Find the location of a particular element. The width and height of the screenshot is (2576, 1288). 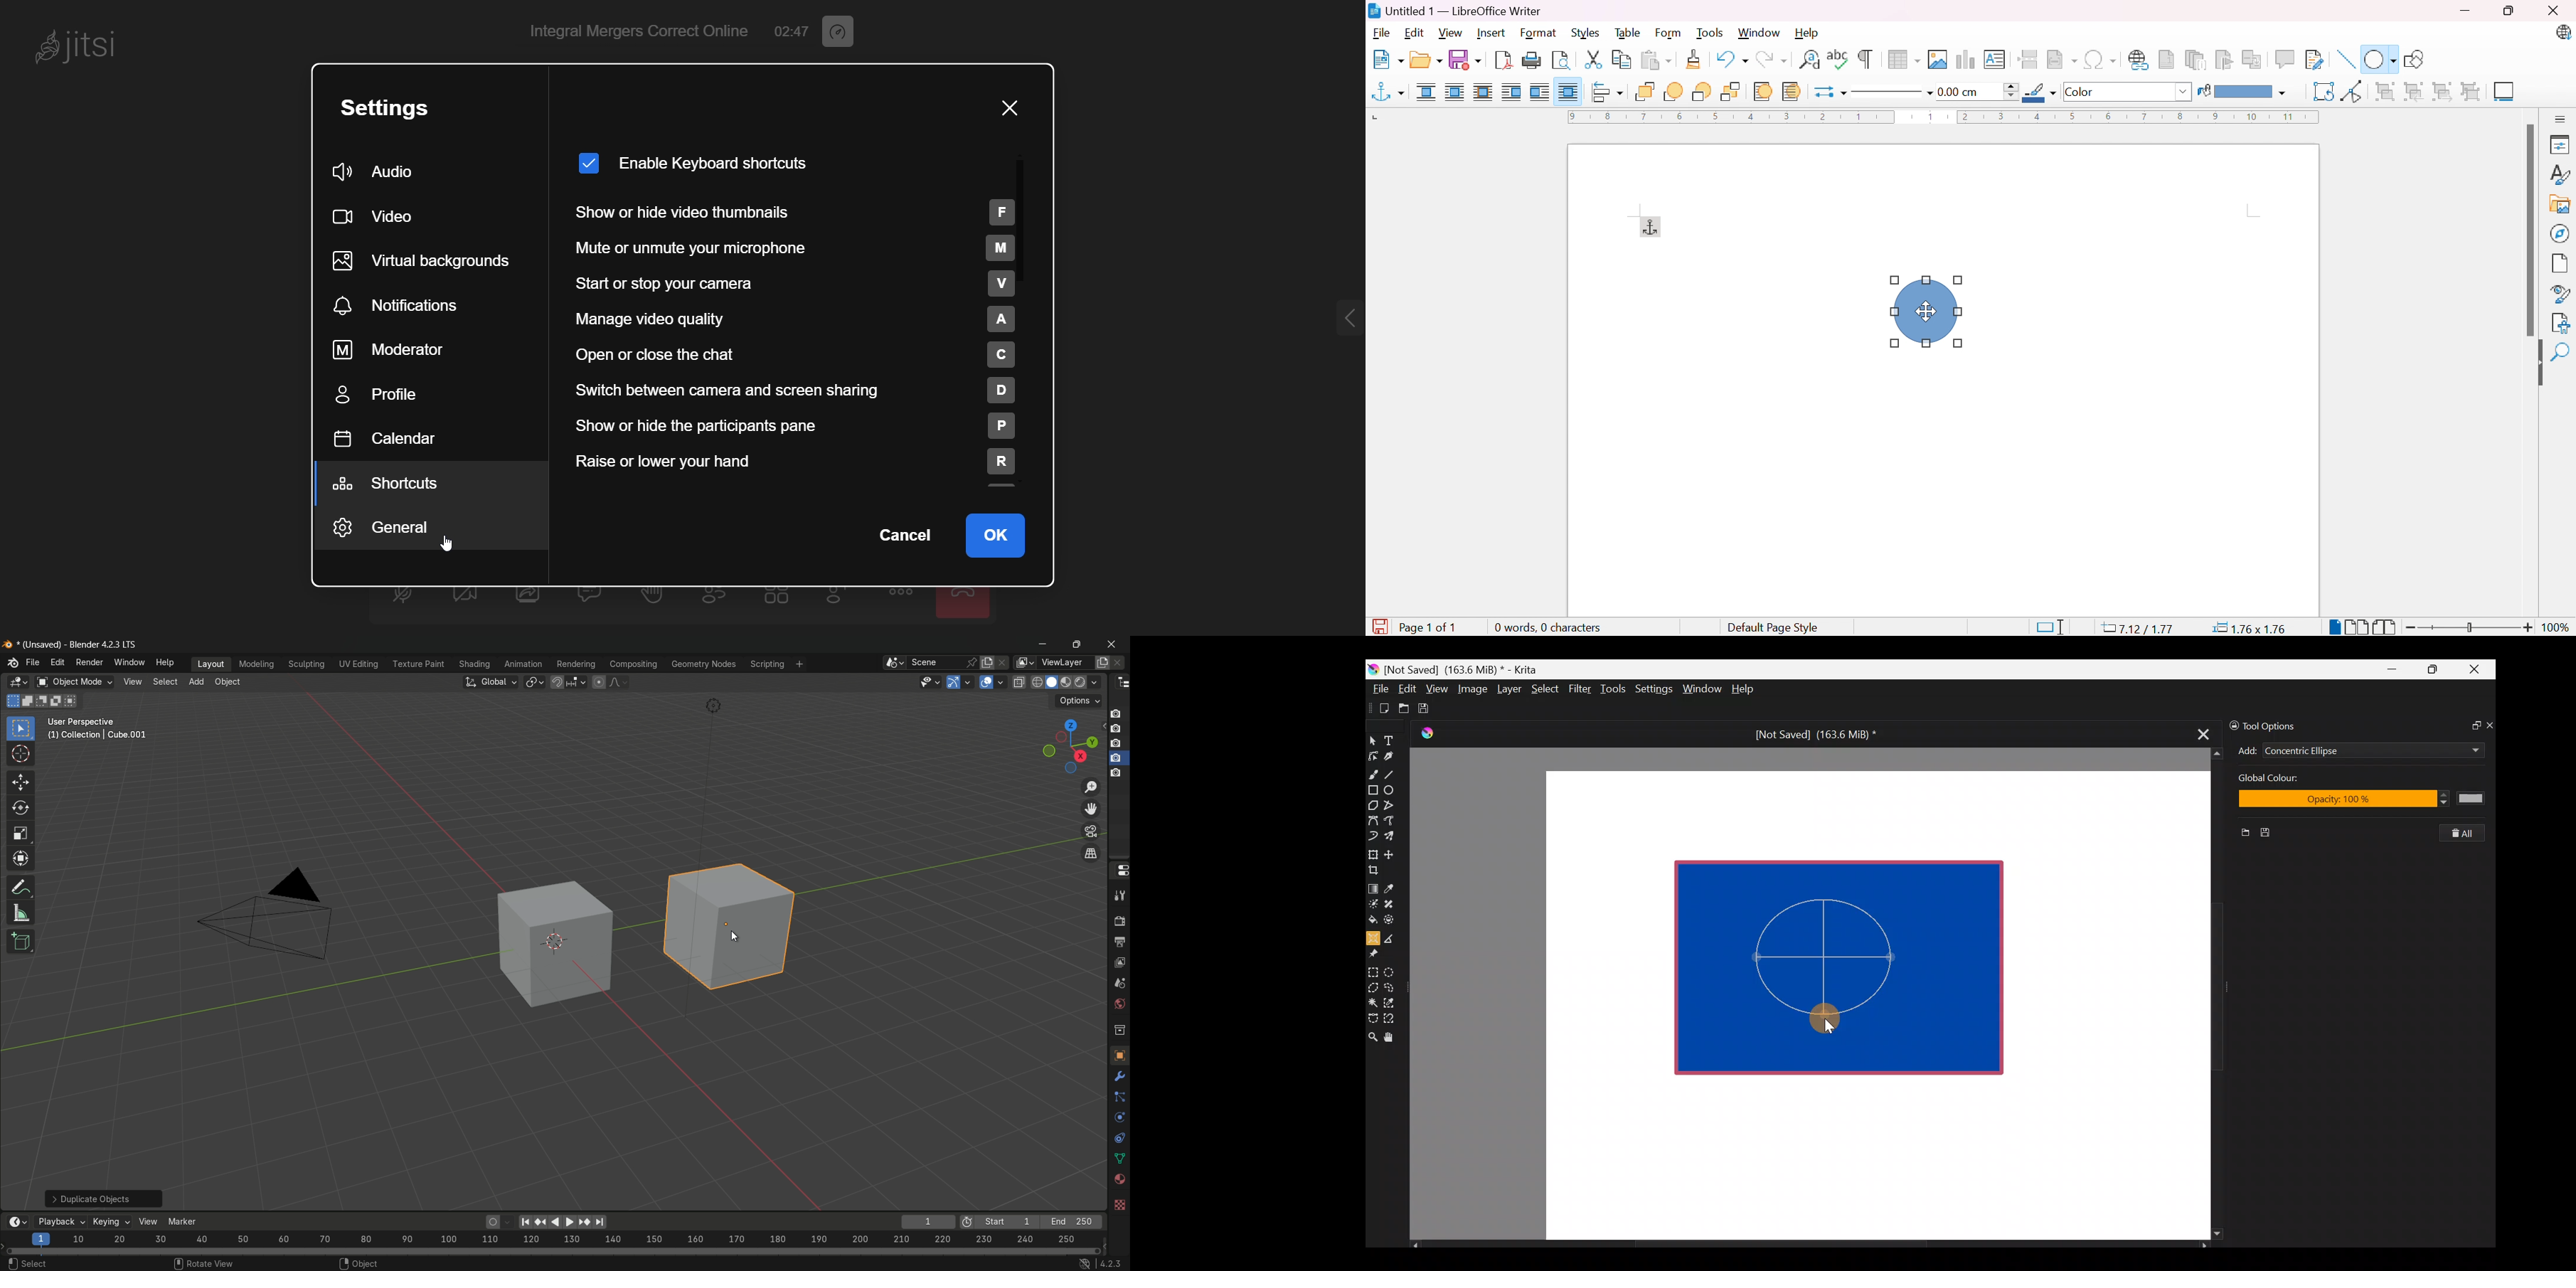

texture paint menu is located at coordinates (416, 665).